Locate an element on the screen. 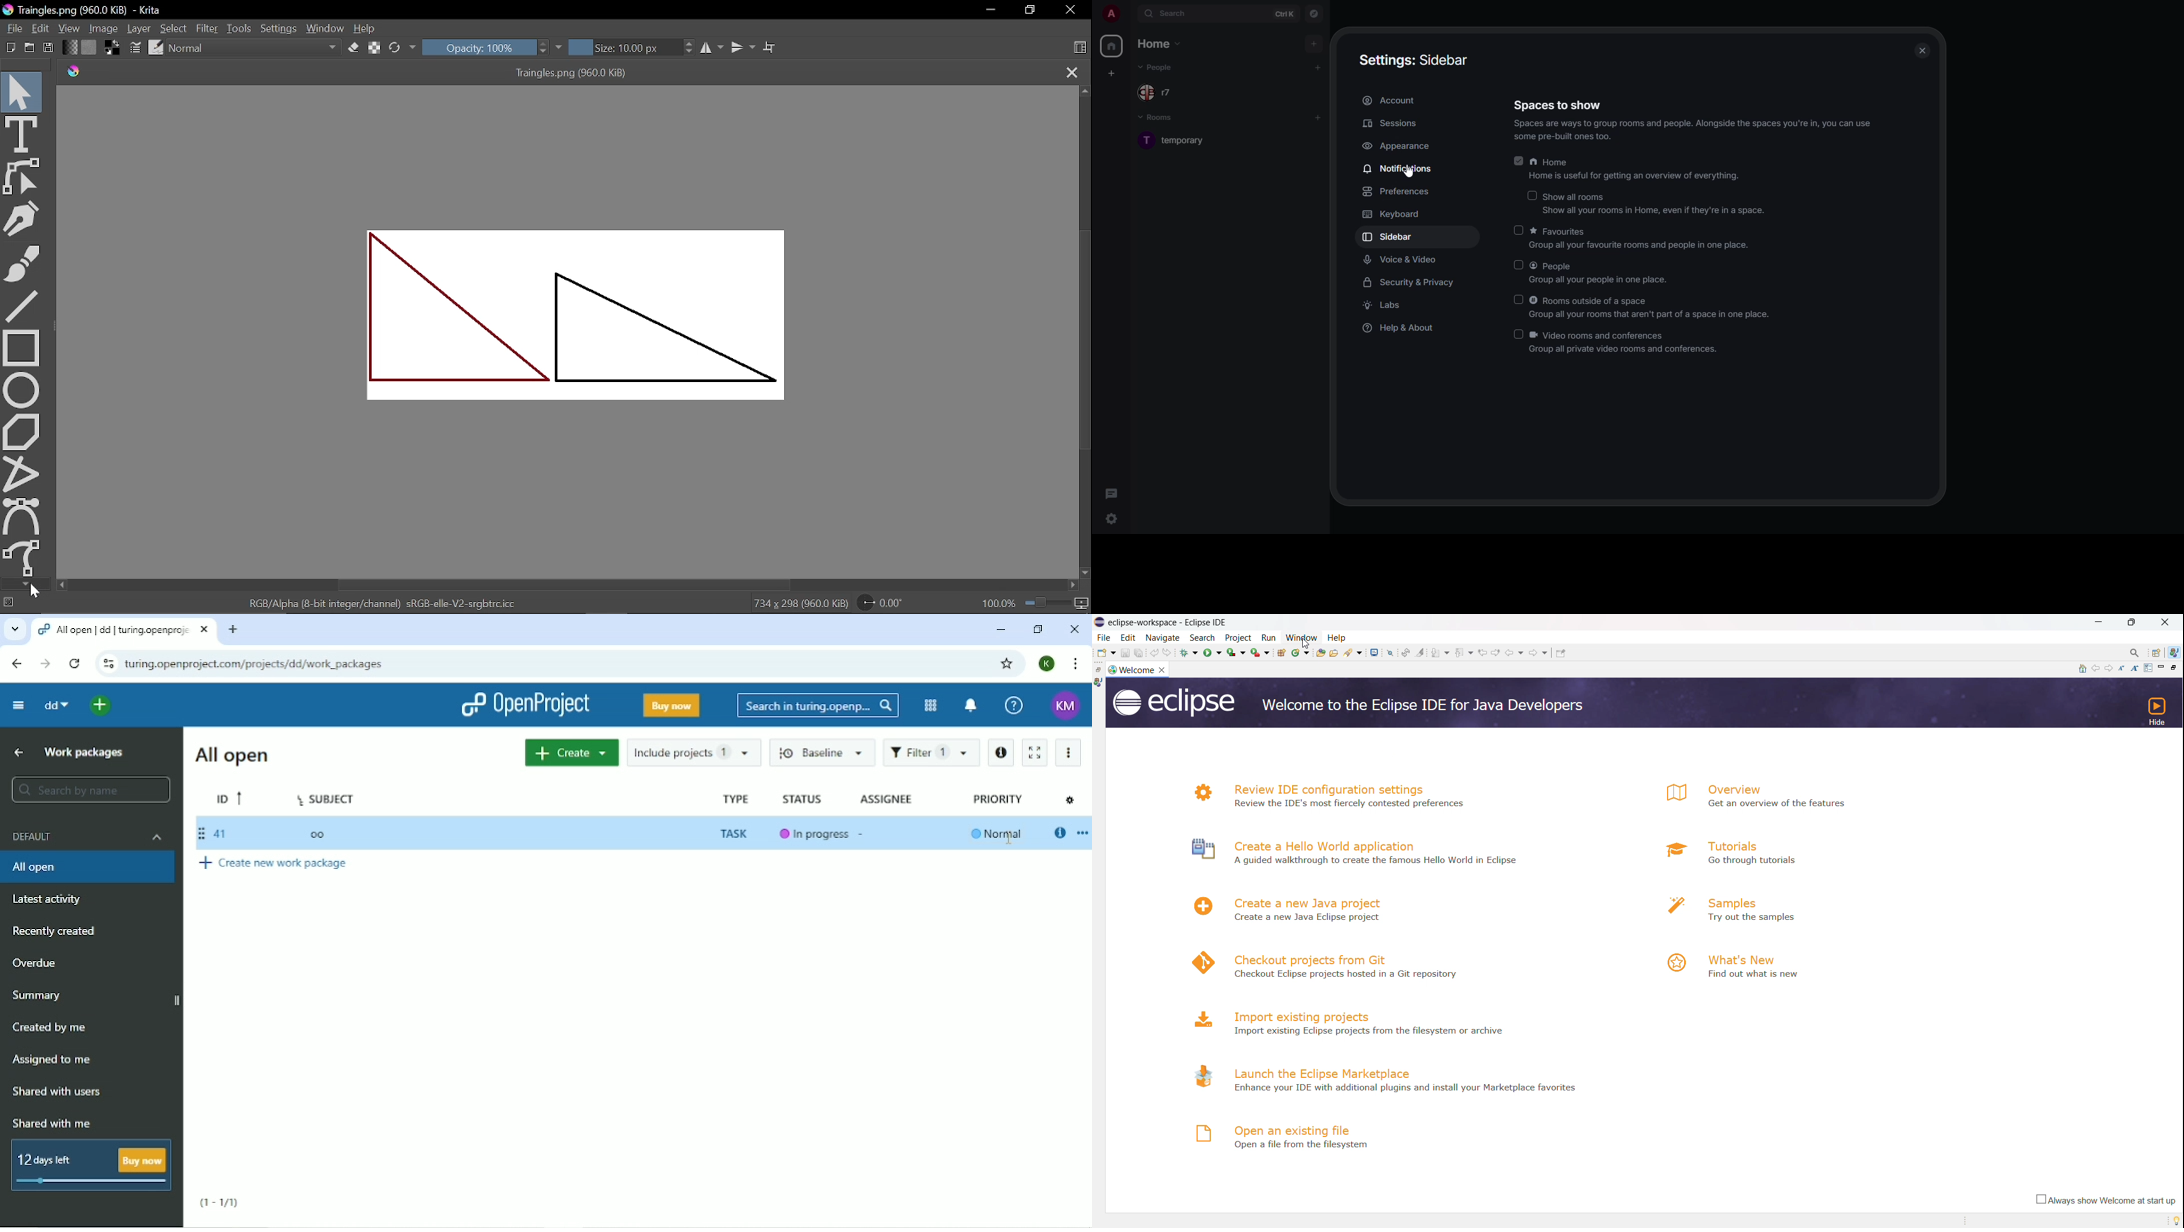 The height and width of the screenshot is (1232, 2184). Minimize is located at coordinates (1001, 630).